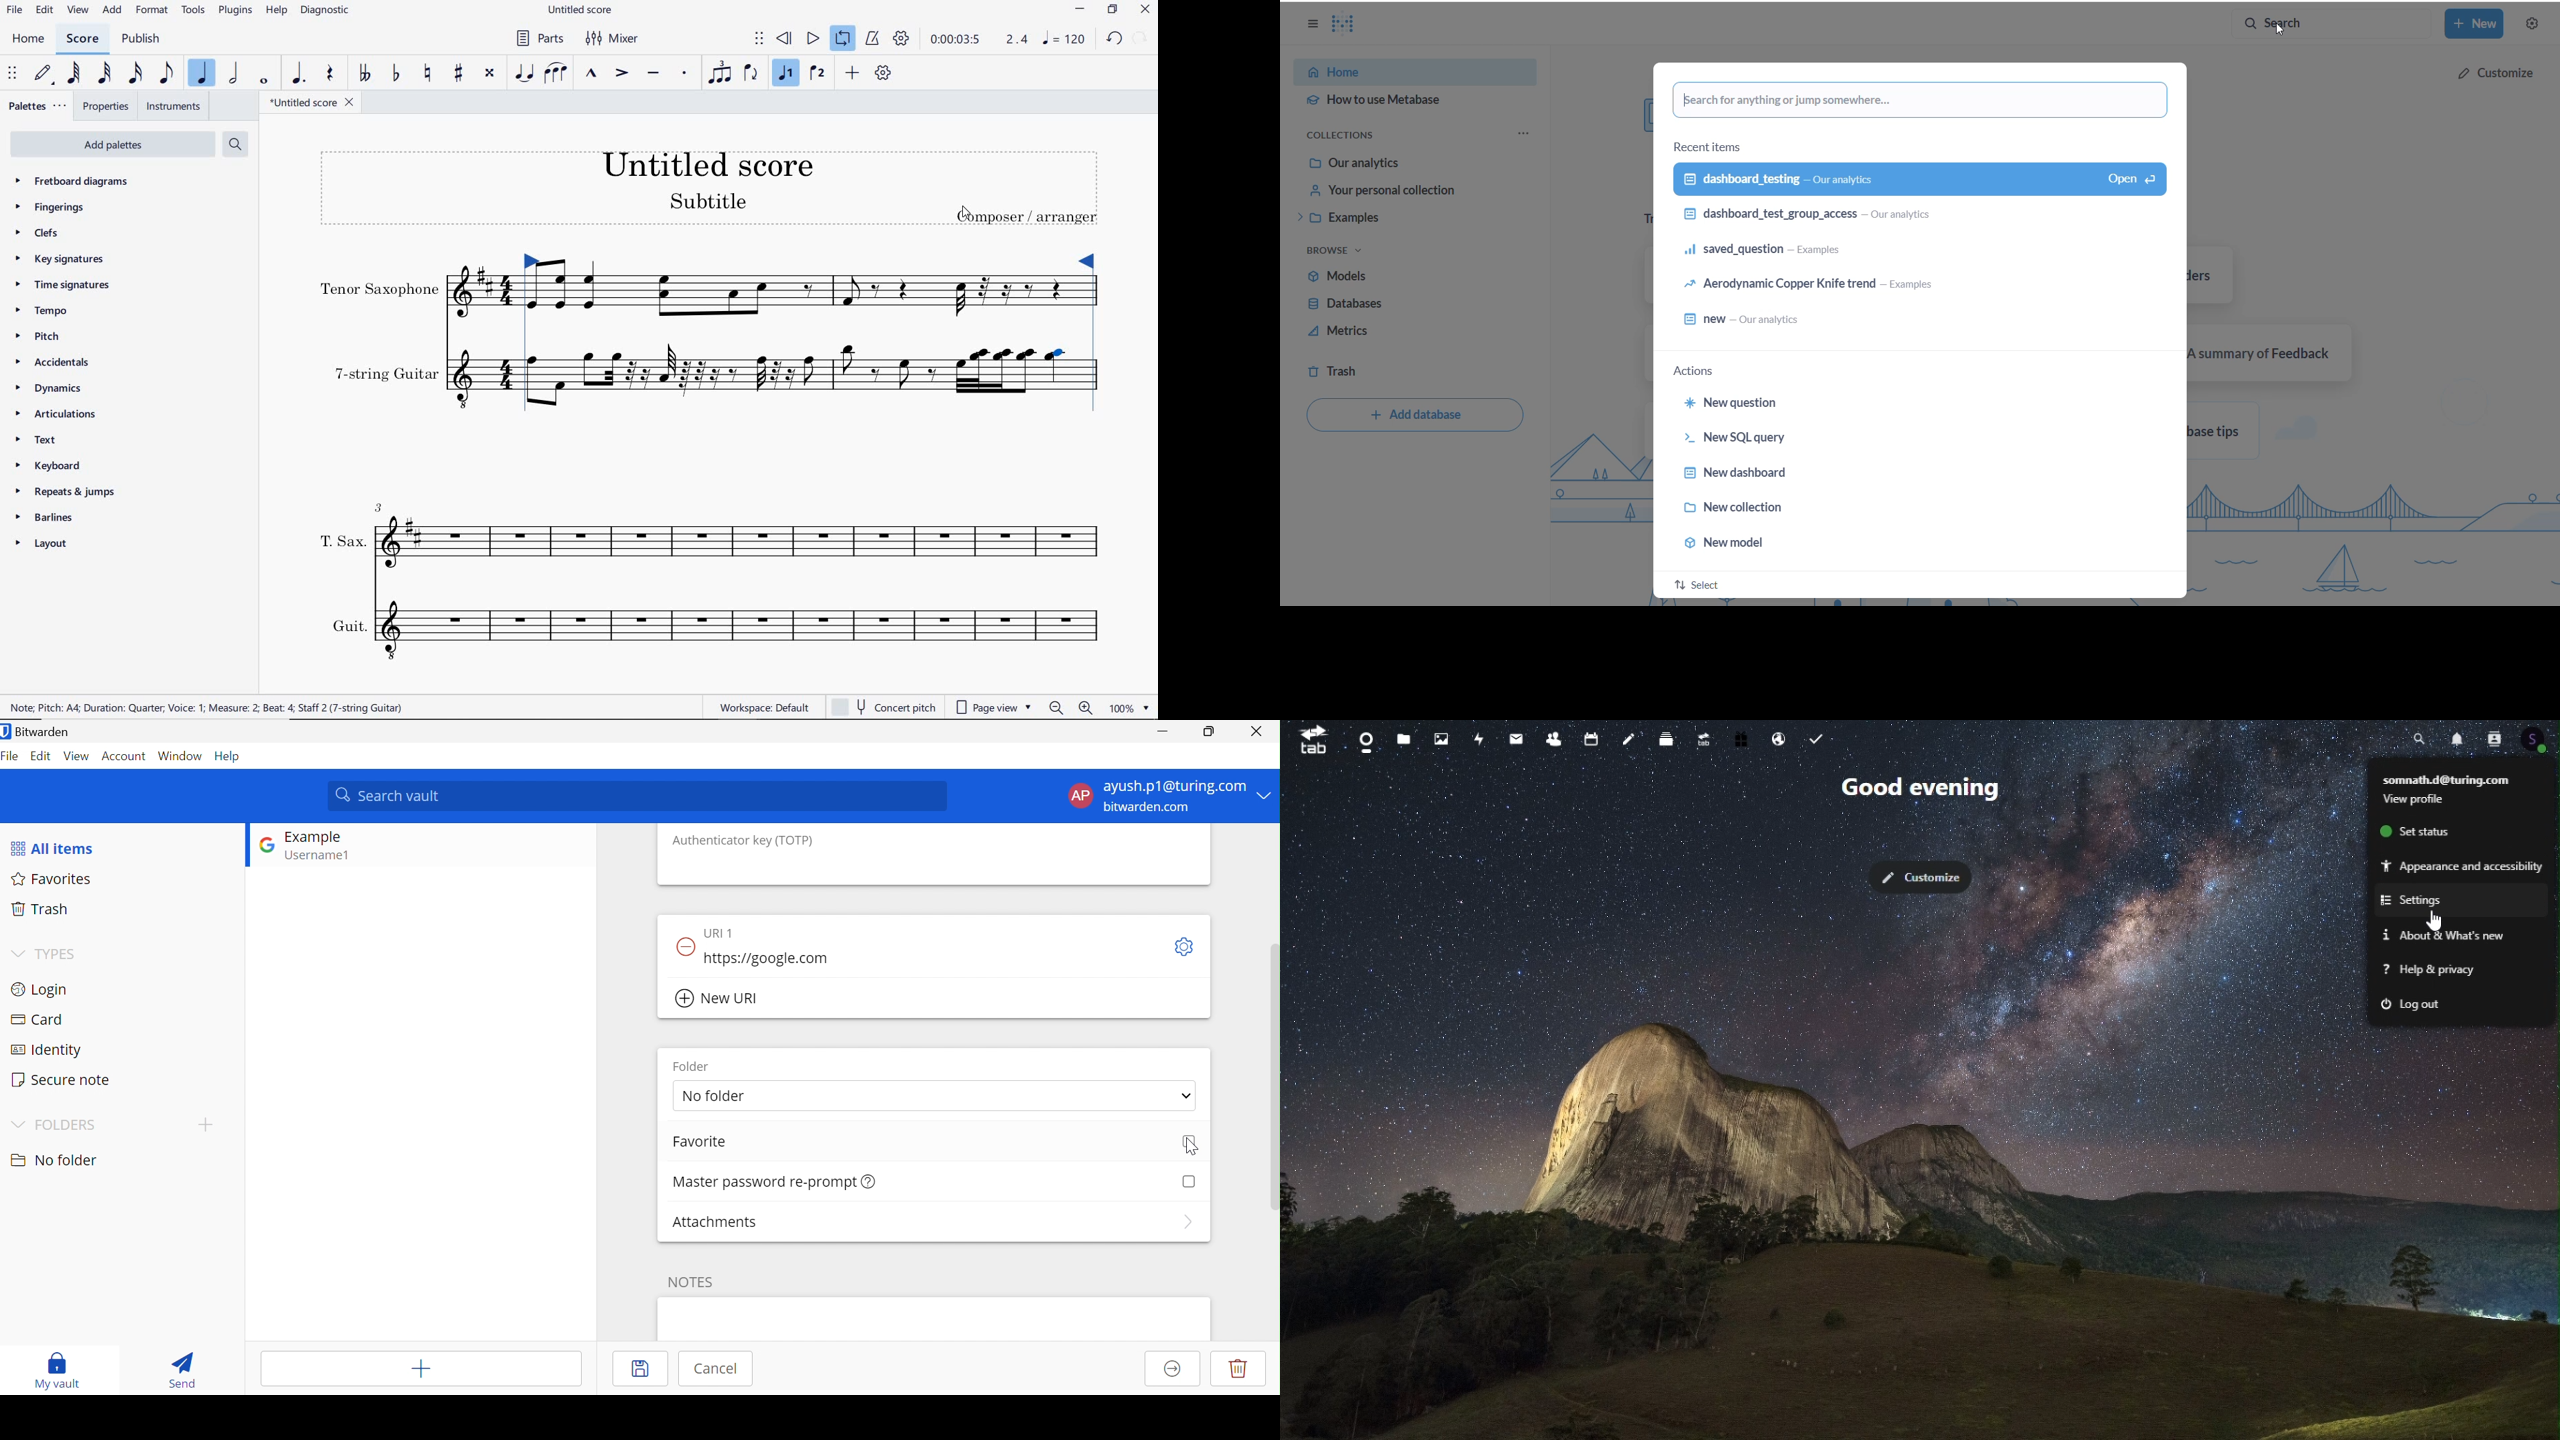 The height and width of the screenshot is (1456, 2576). Describe the element at coordinates (176, 108) in the screenshot. I see `INSTRUMENTS` at that location.